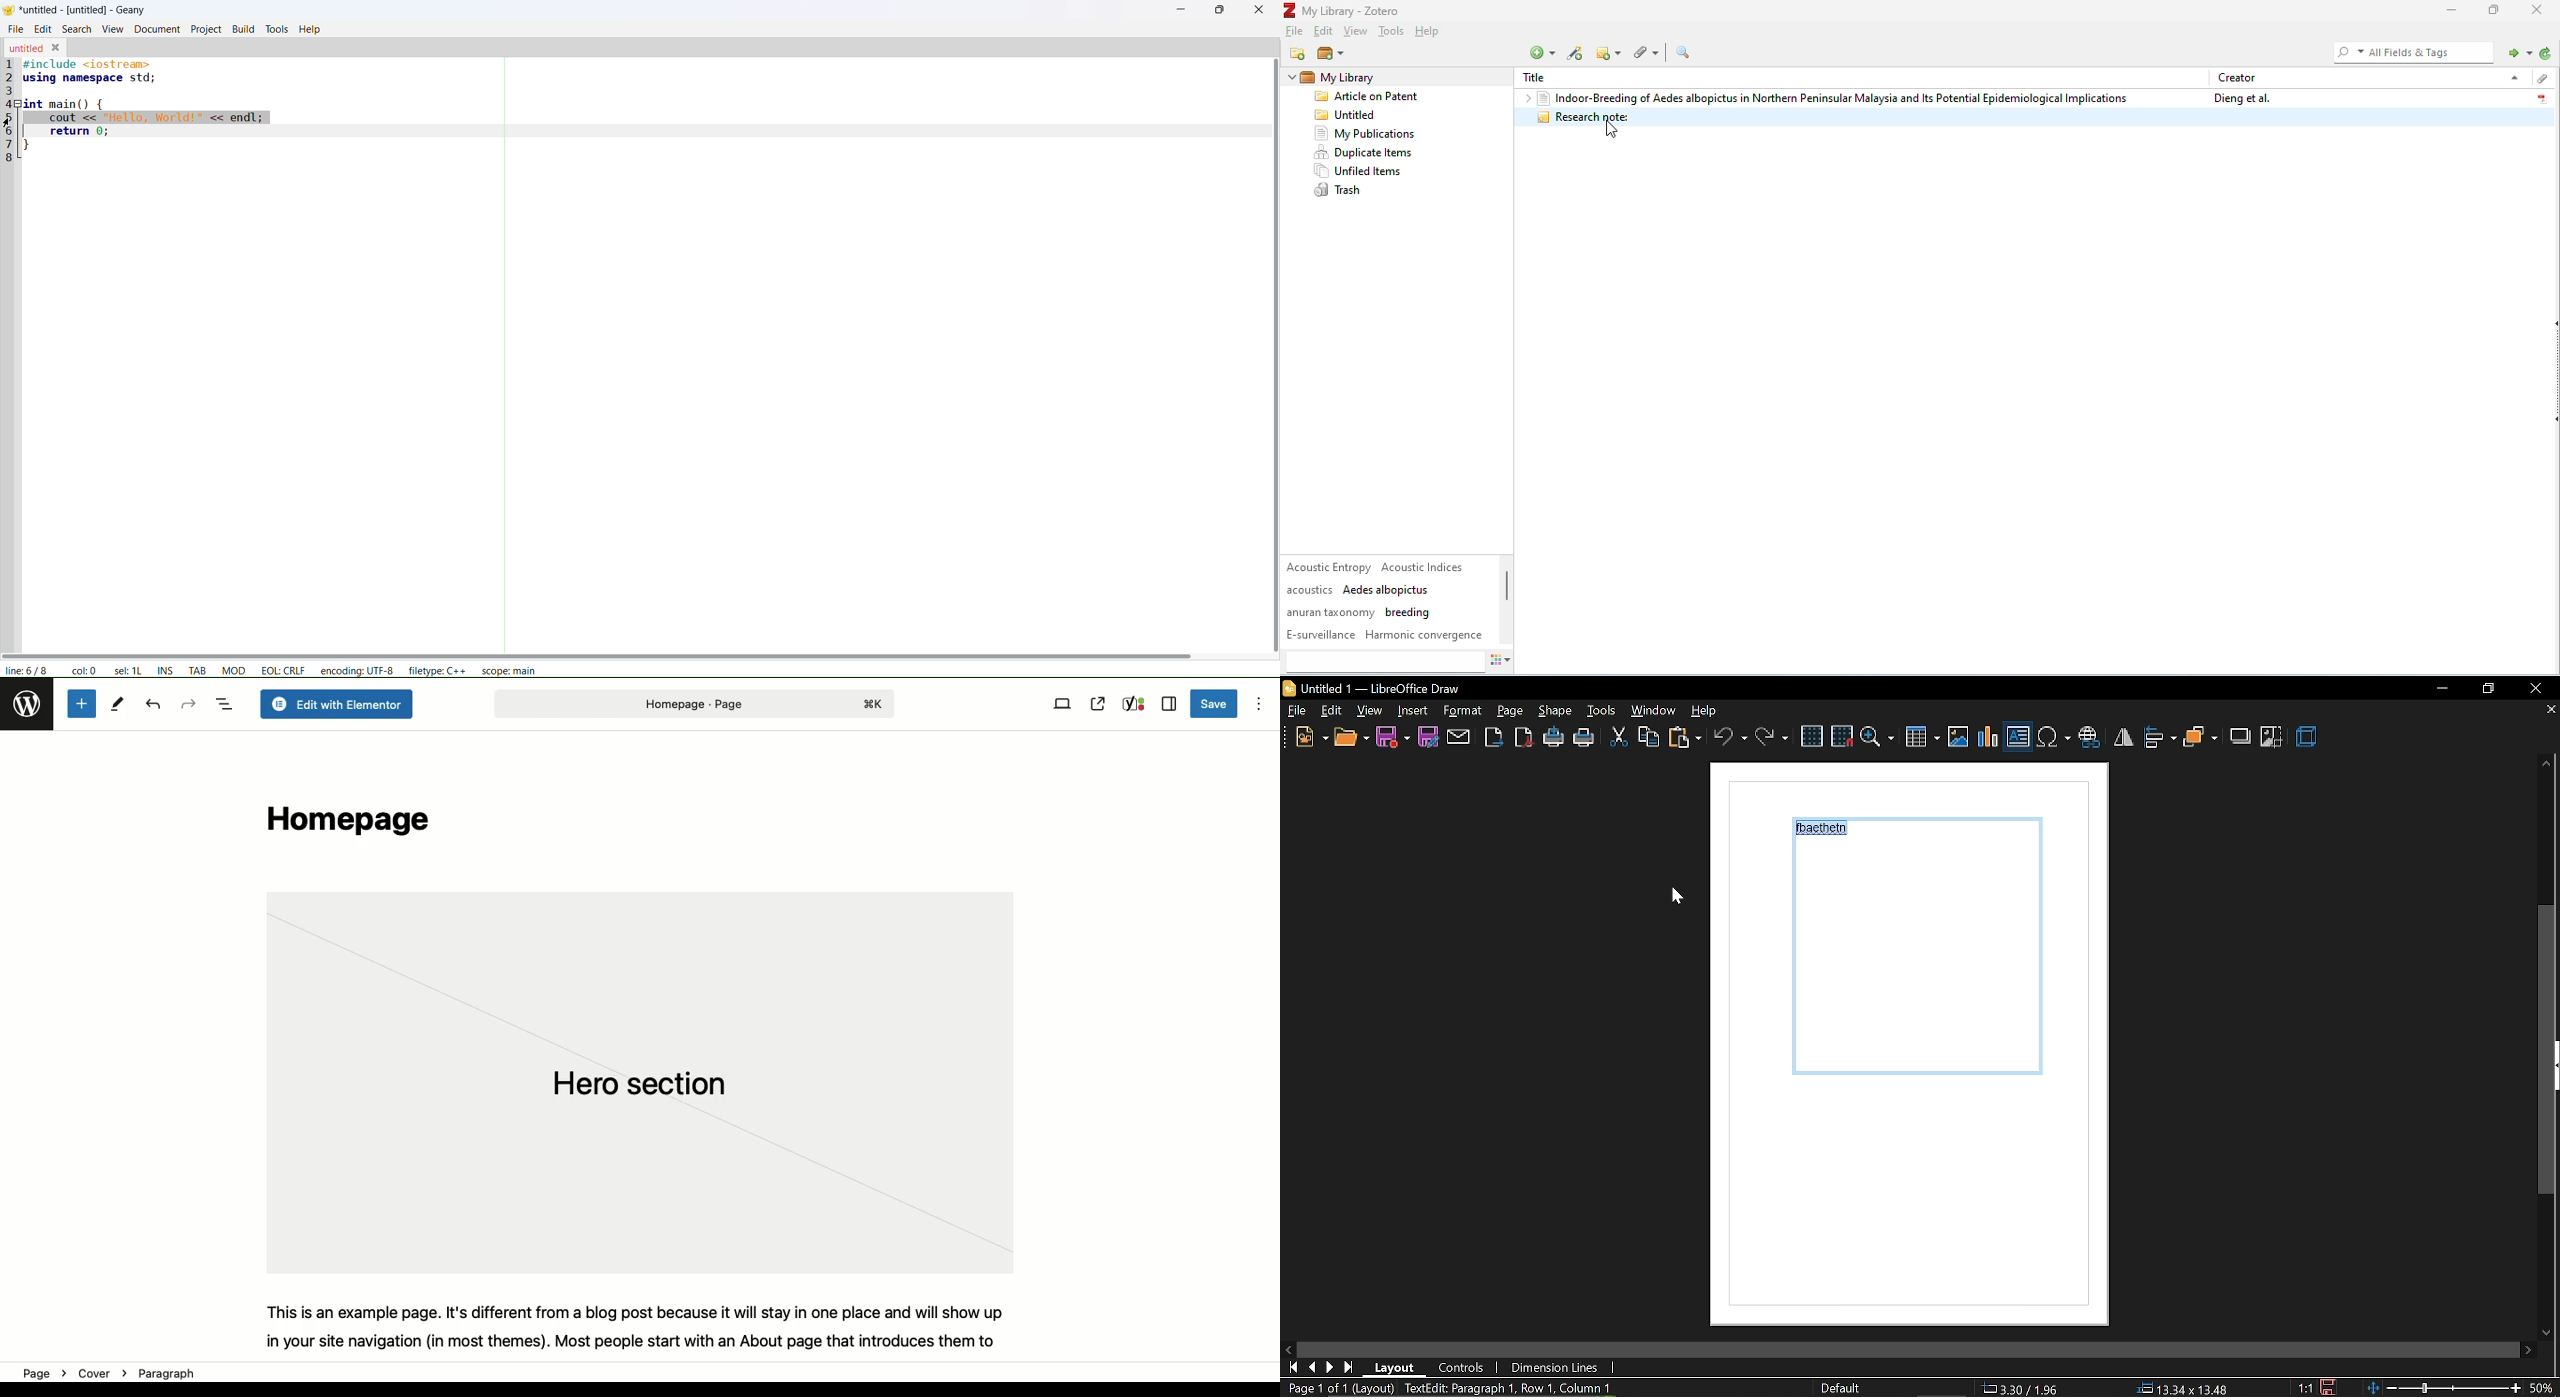  Describe the element at coordinates (1344, 10) in the screenshot. I see `title` at that location.